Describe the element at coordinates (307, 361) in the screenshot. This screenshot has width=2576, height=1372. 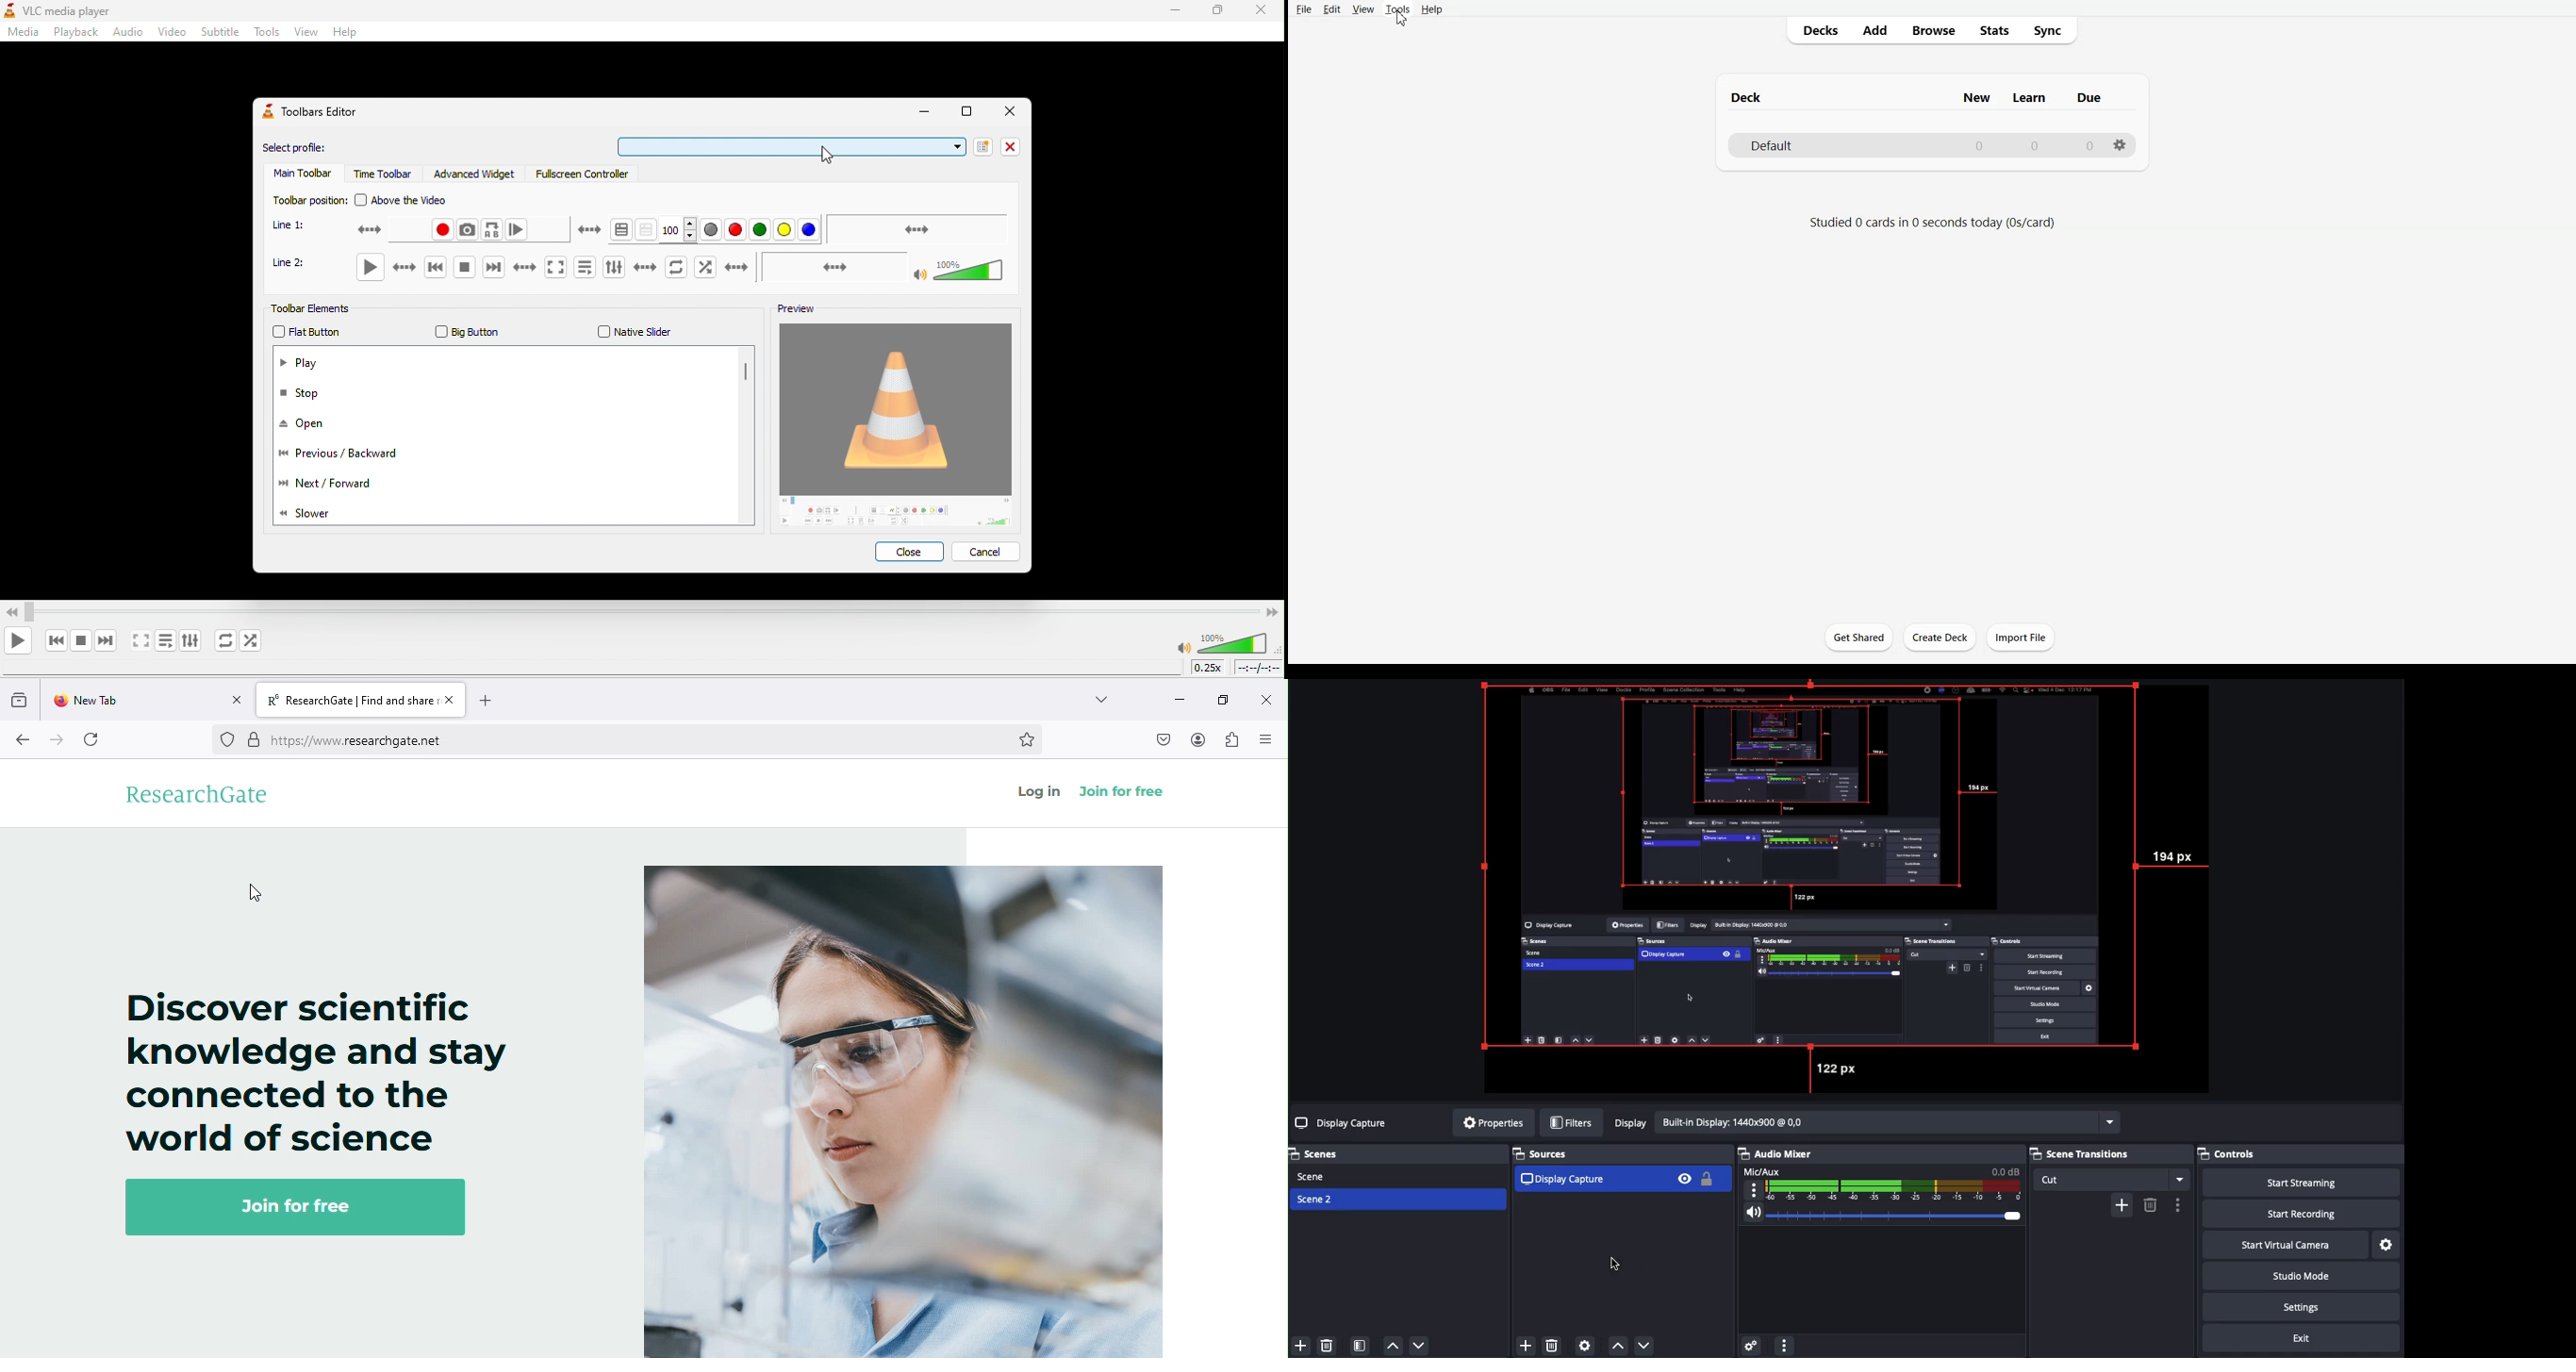
I see `play` at that location.